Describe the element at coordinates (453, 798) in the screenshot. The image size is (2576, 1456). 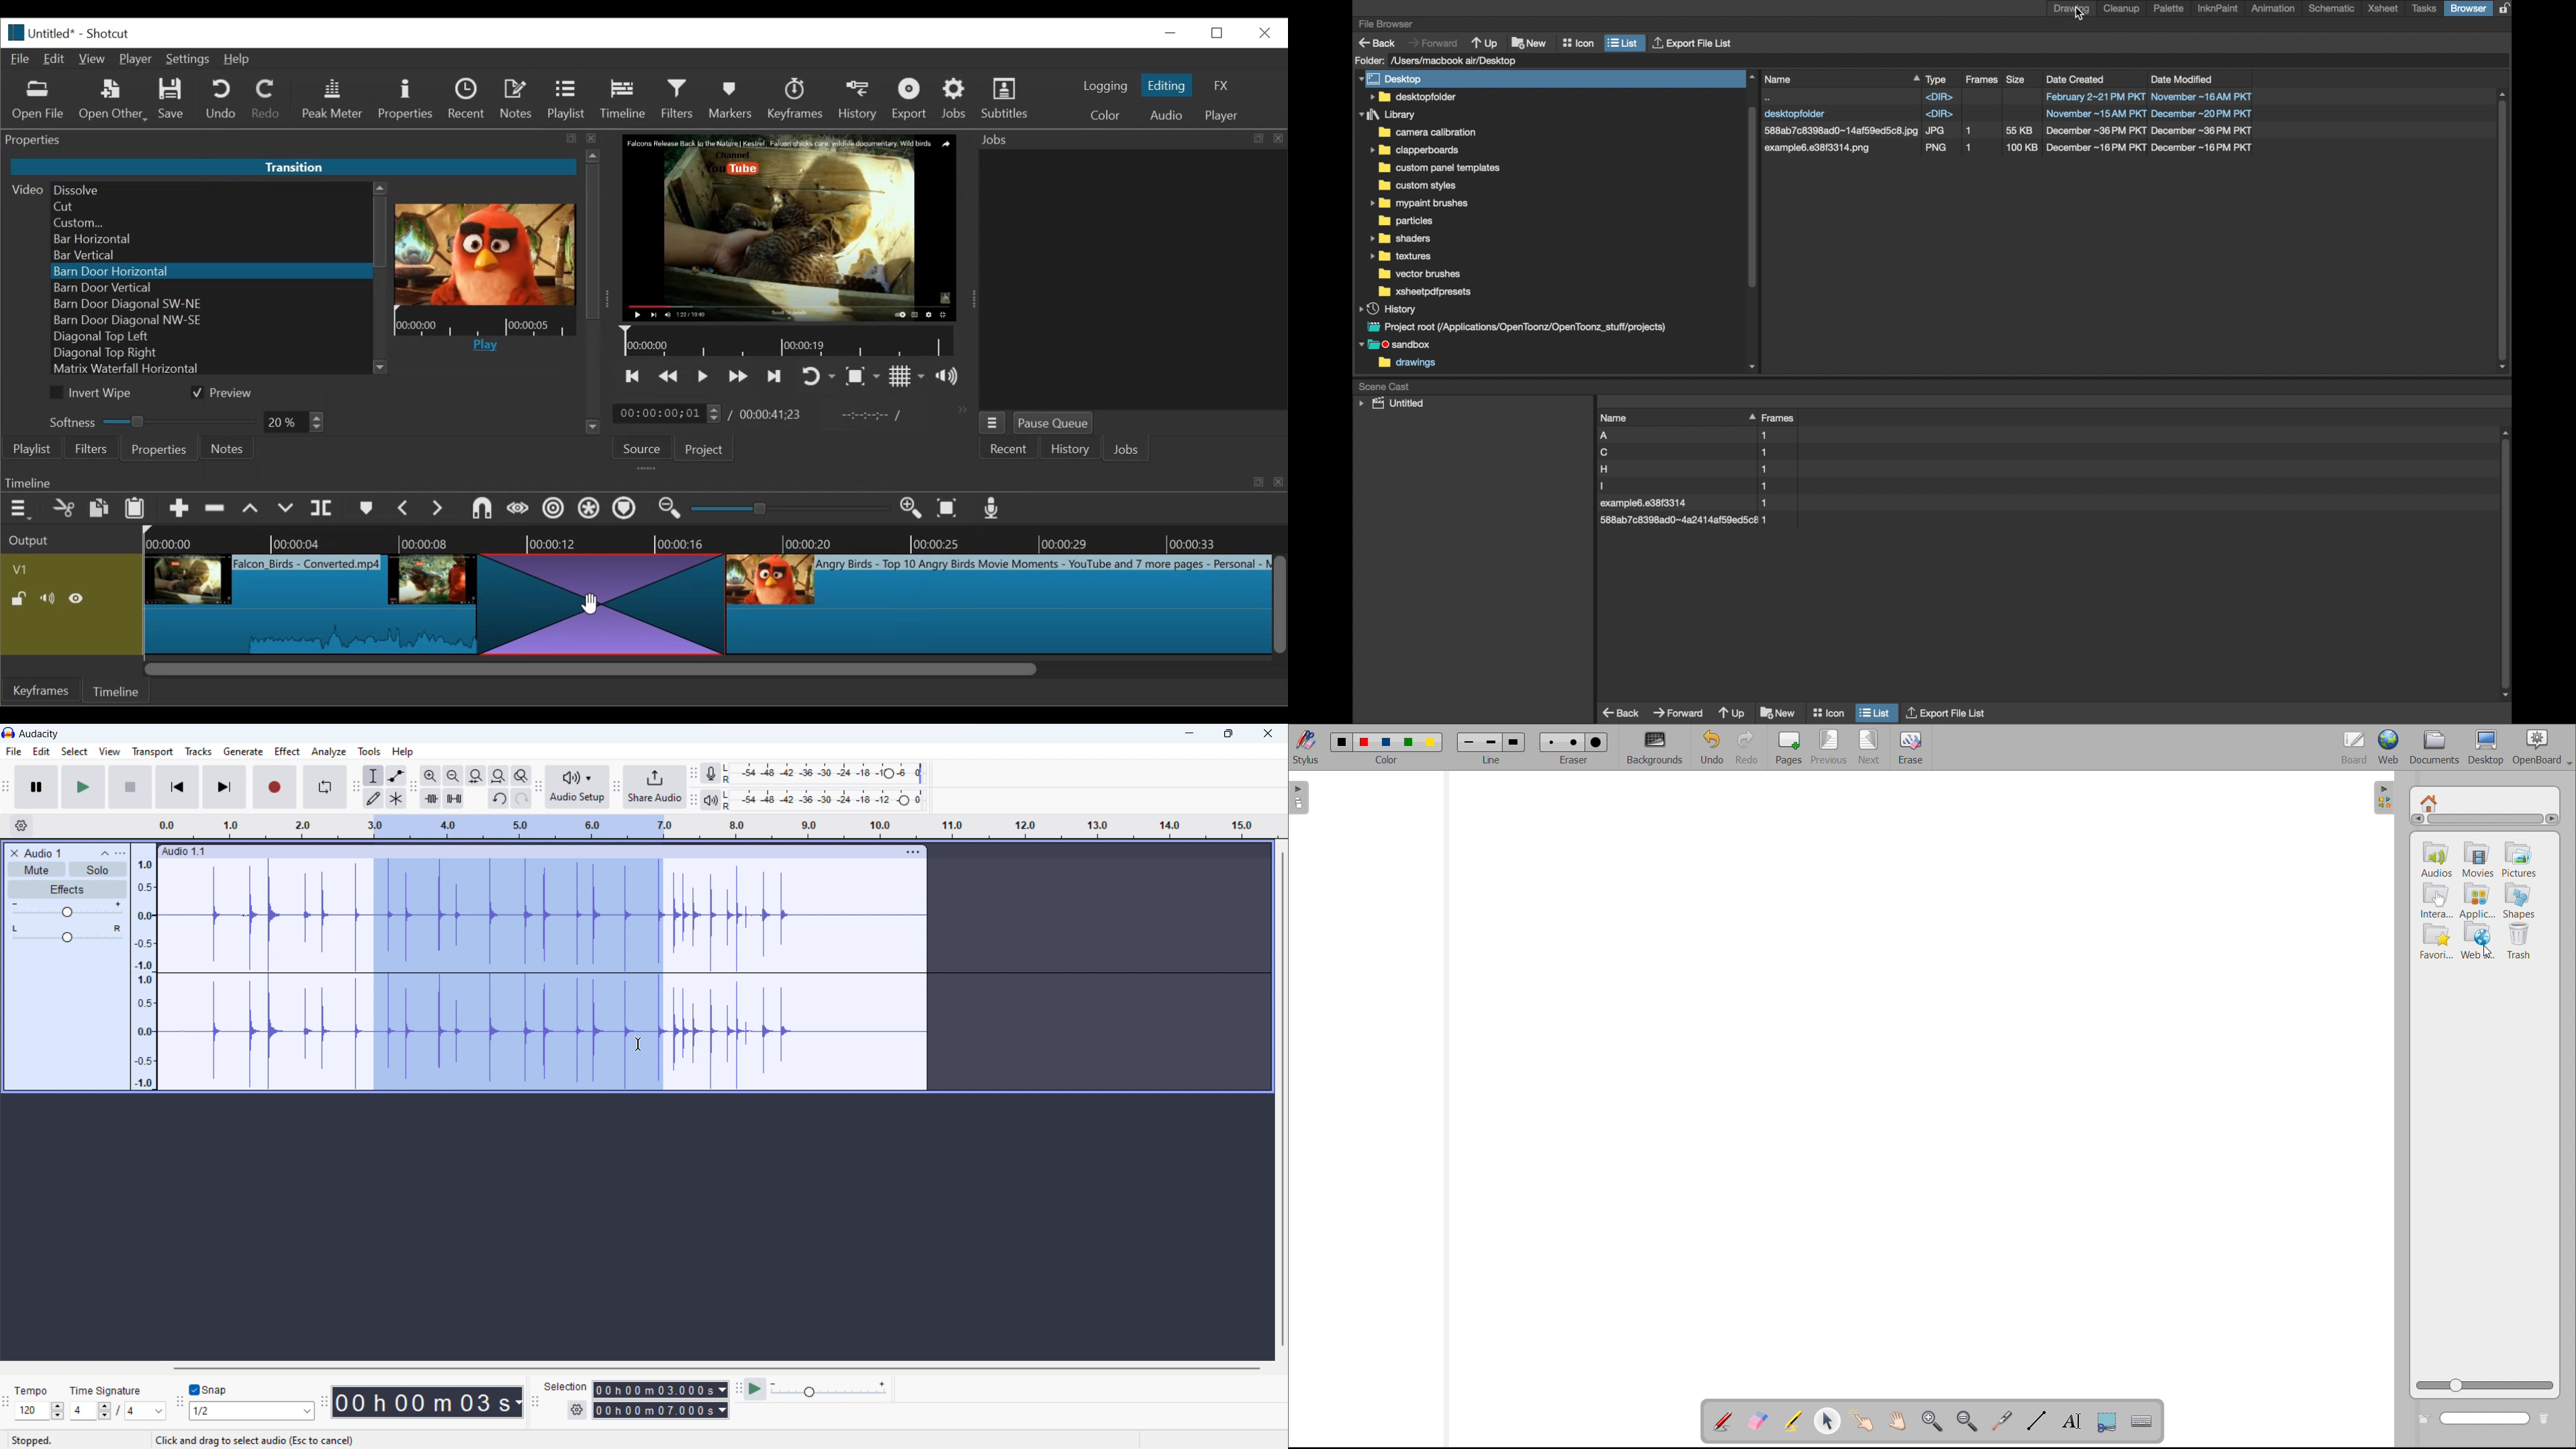
I see `silence audio selection` at that location.